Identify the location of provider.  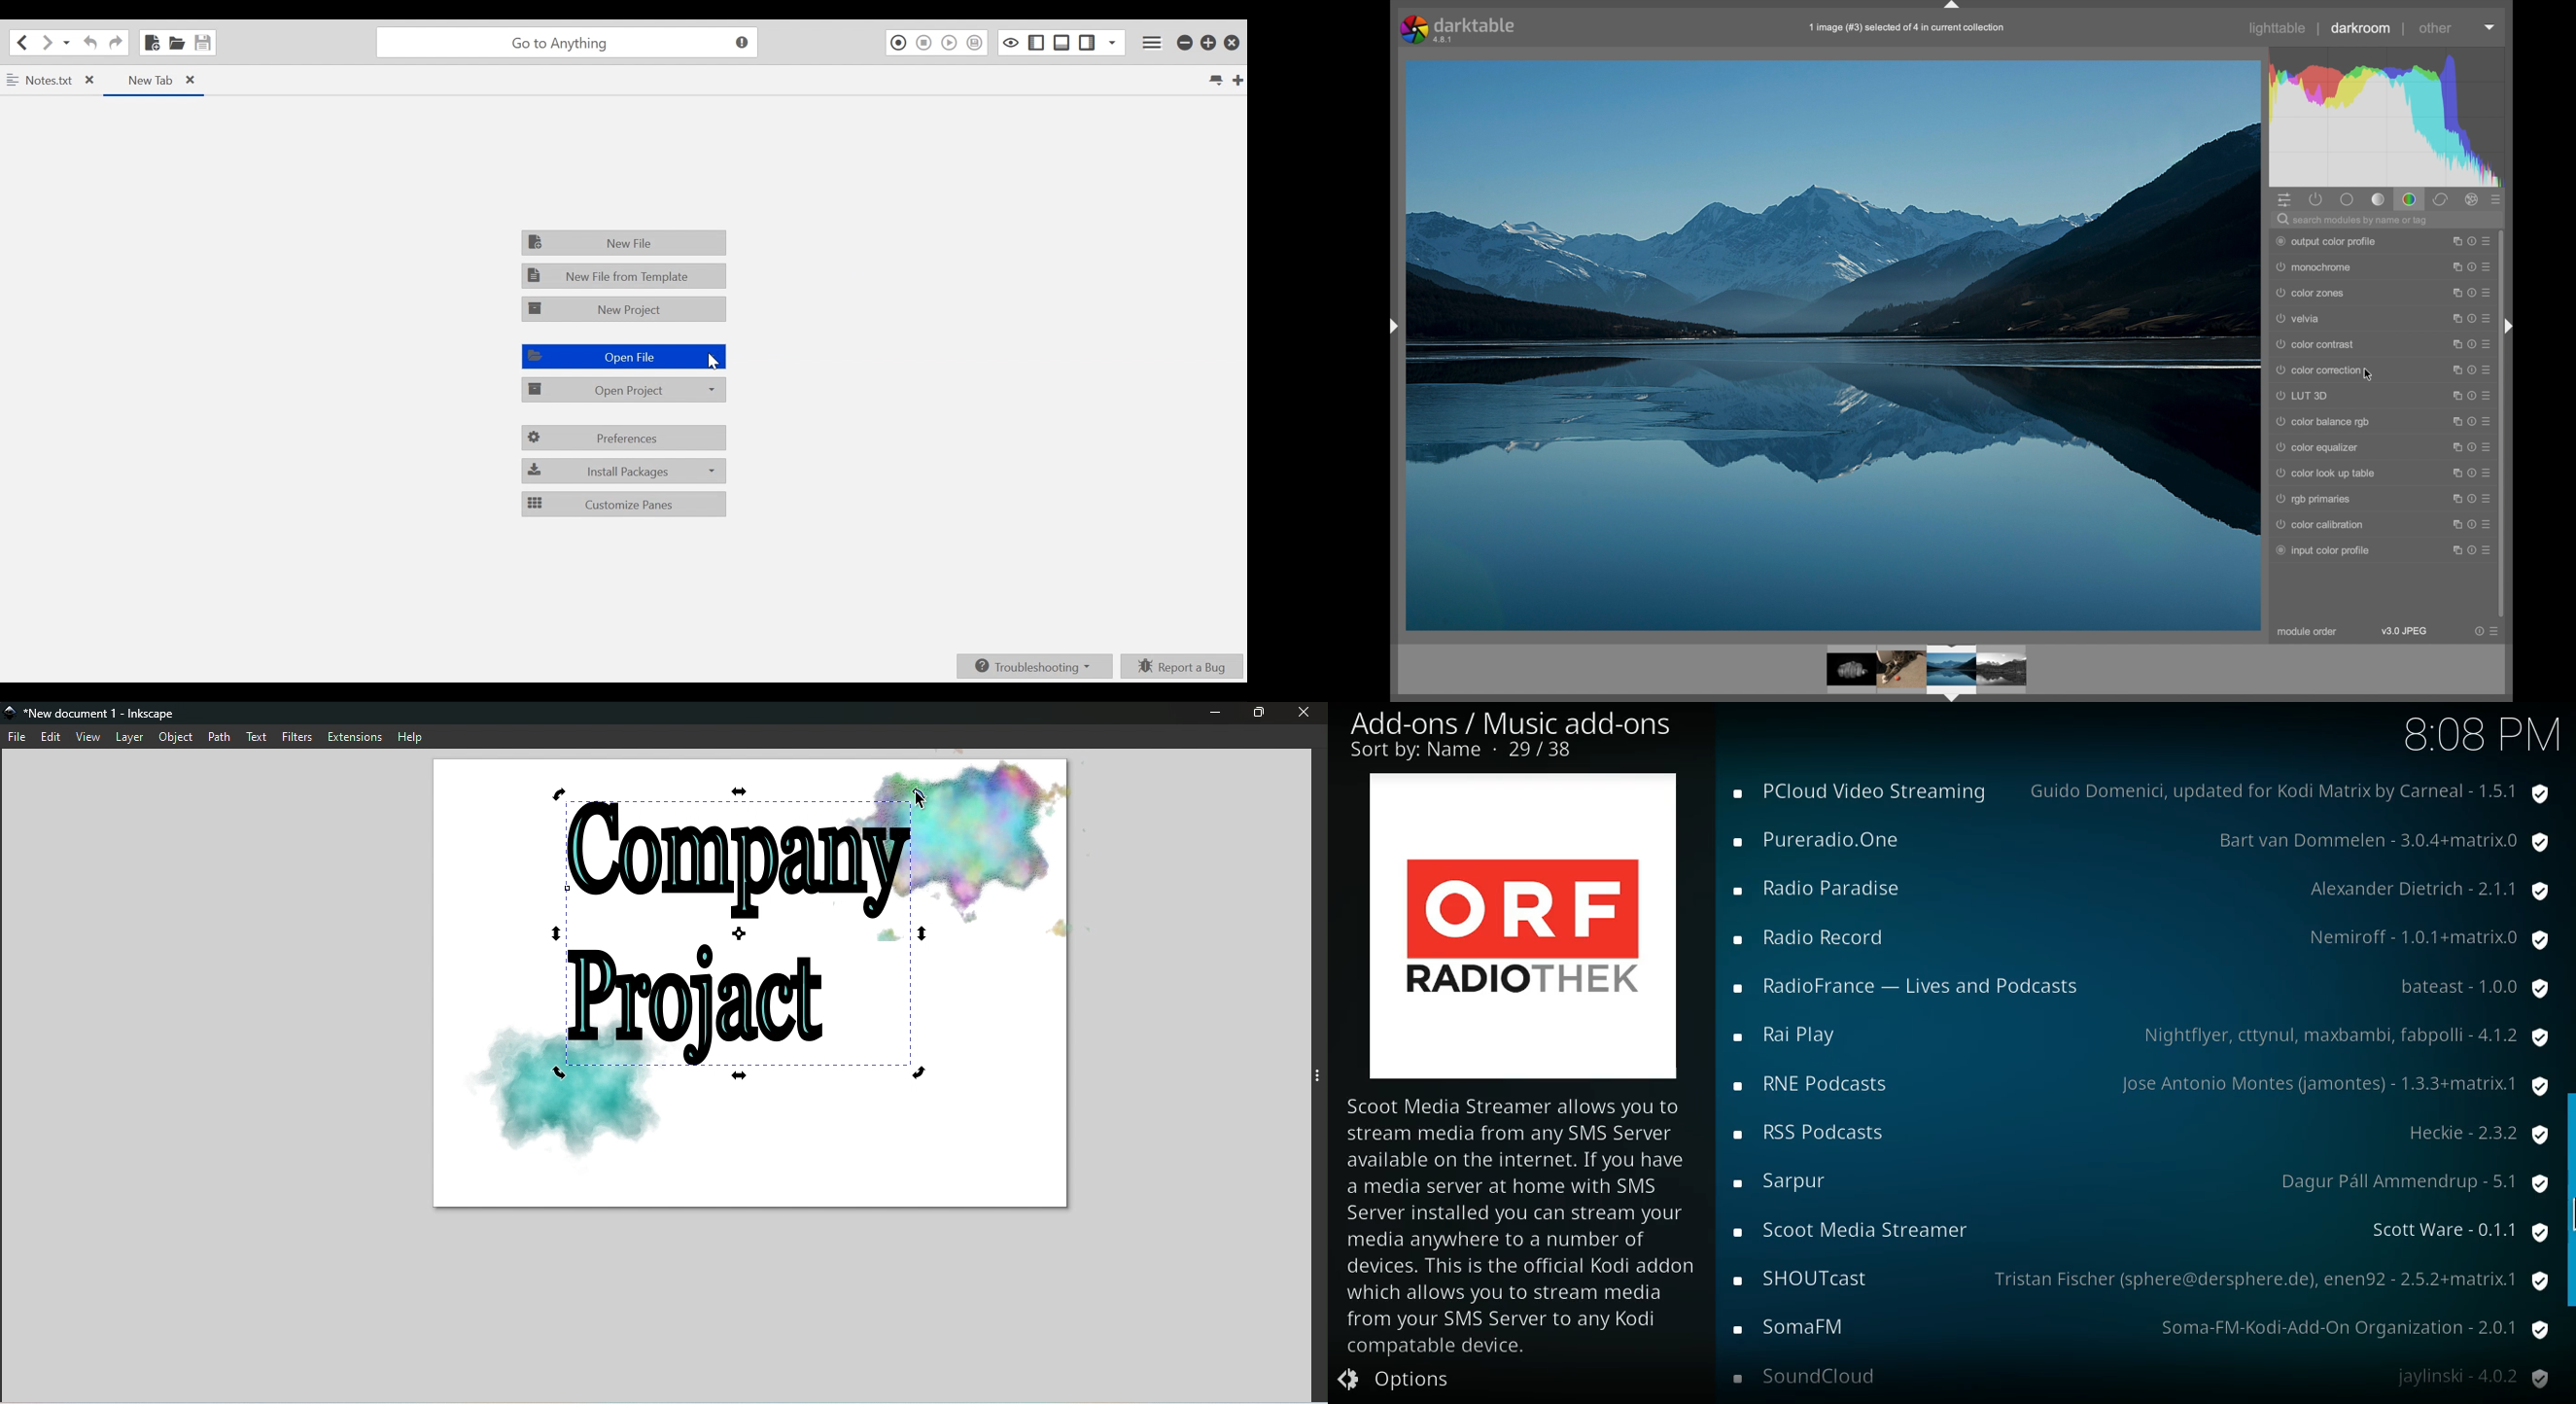
(2413, 1182).